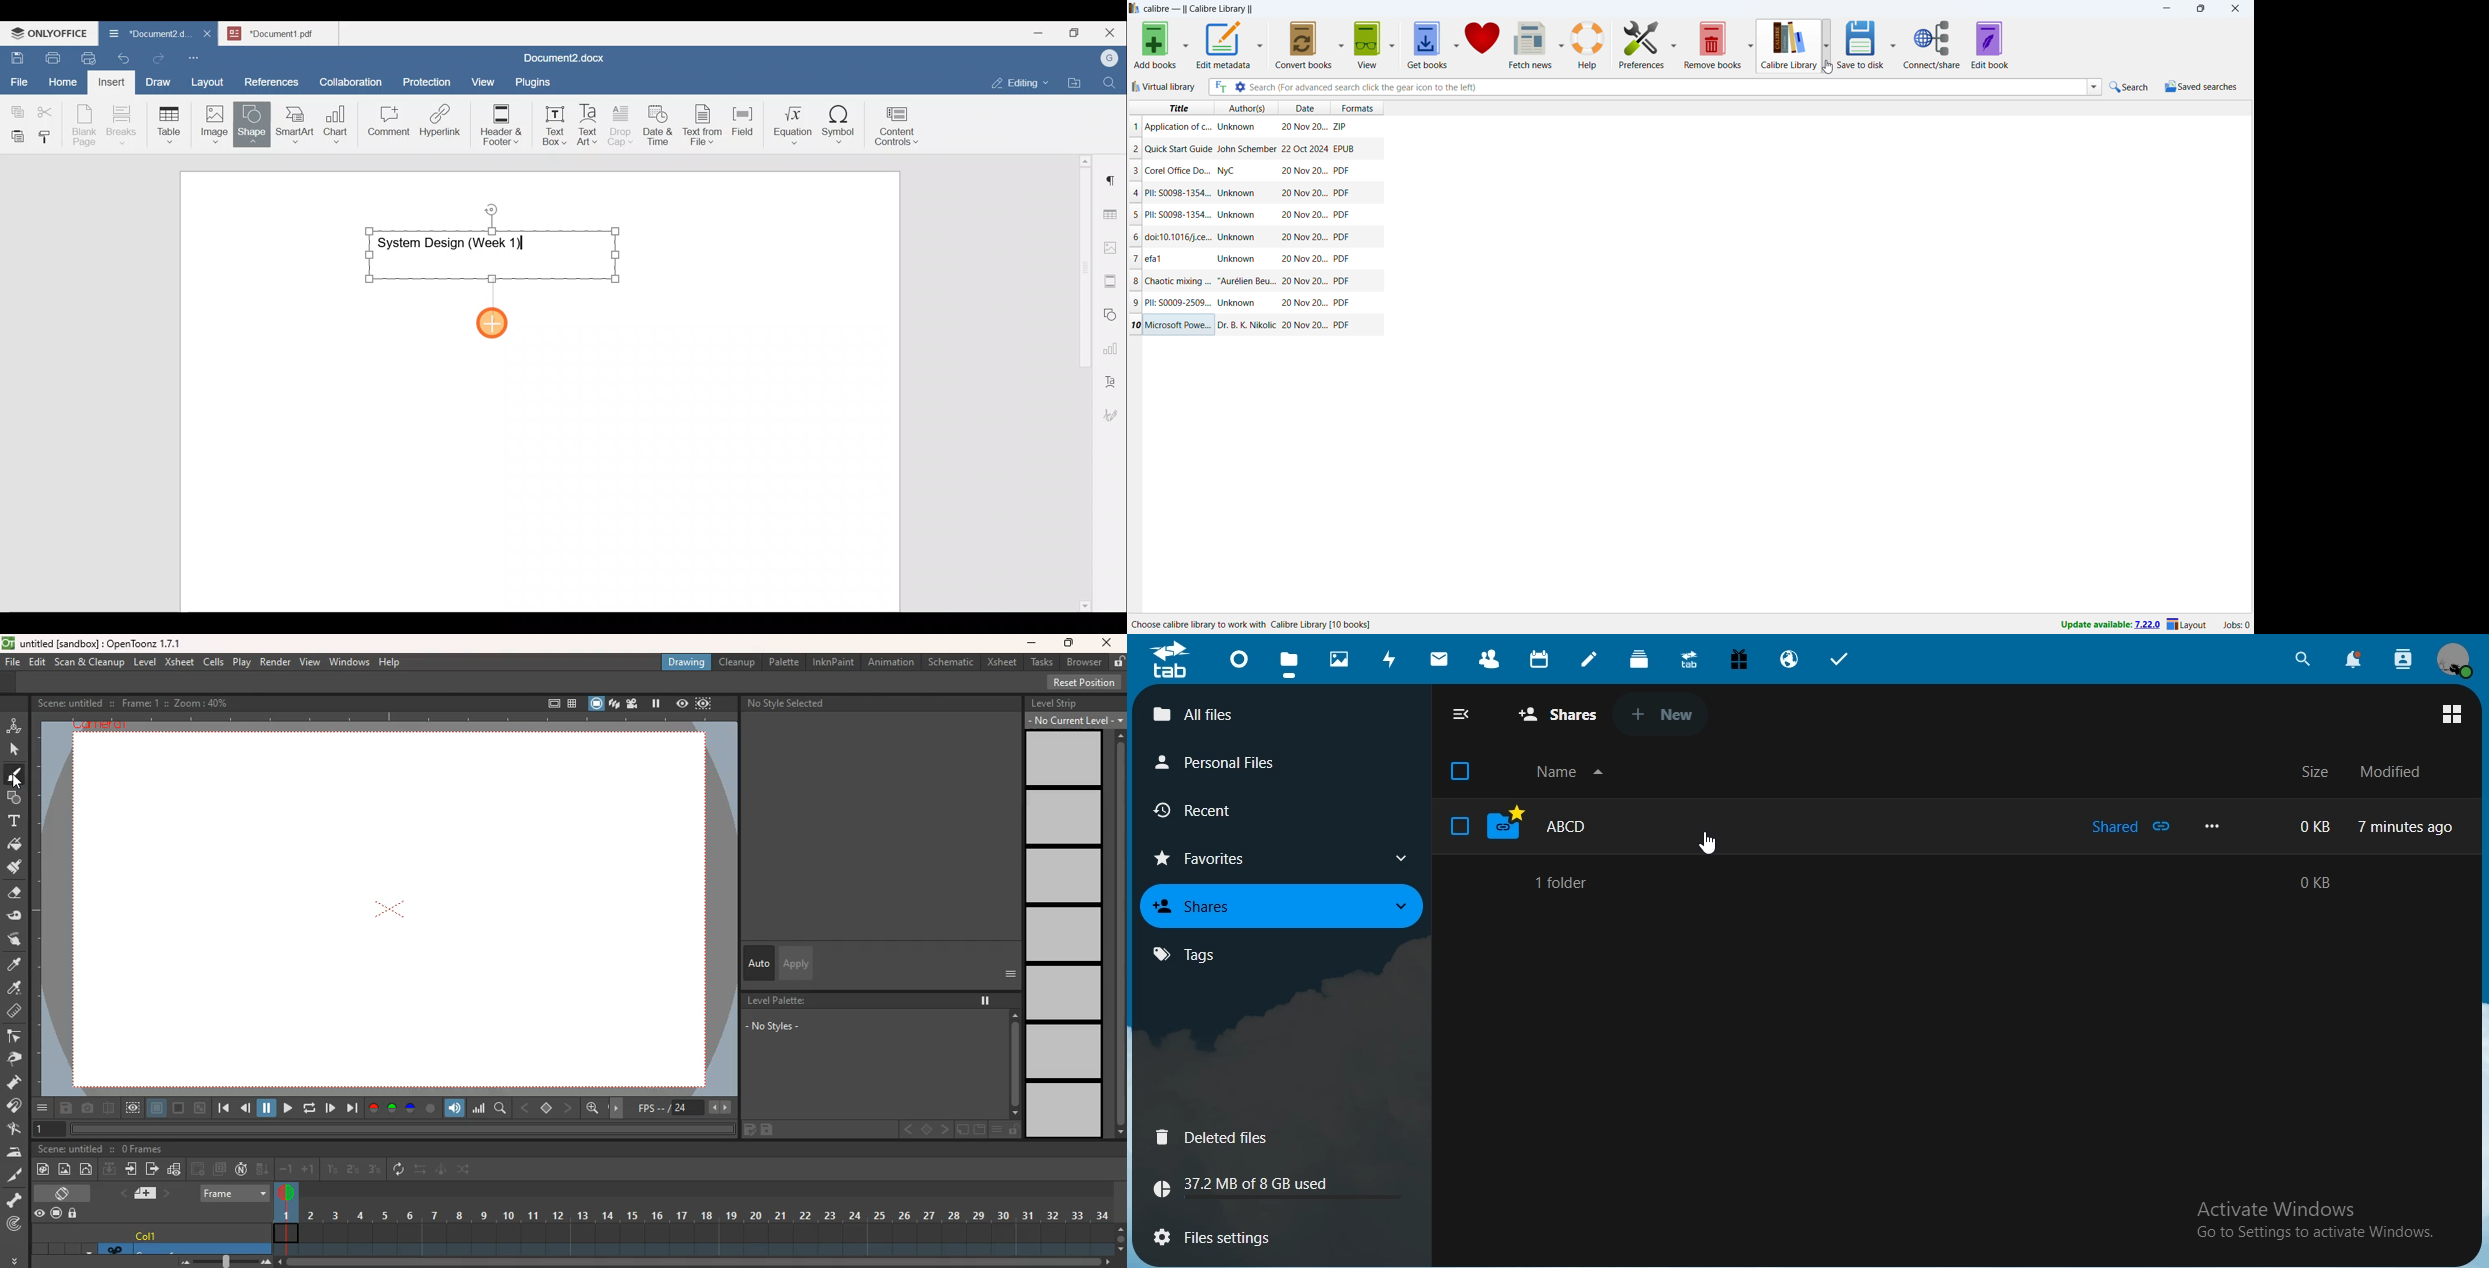 Image resolution: width=2492 pixels, height=1288 pixels. Describe the element at coordinates (121, 56) in the screenshot. I see `Undo` at that location.